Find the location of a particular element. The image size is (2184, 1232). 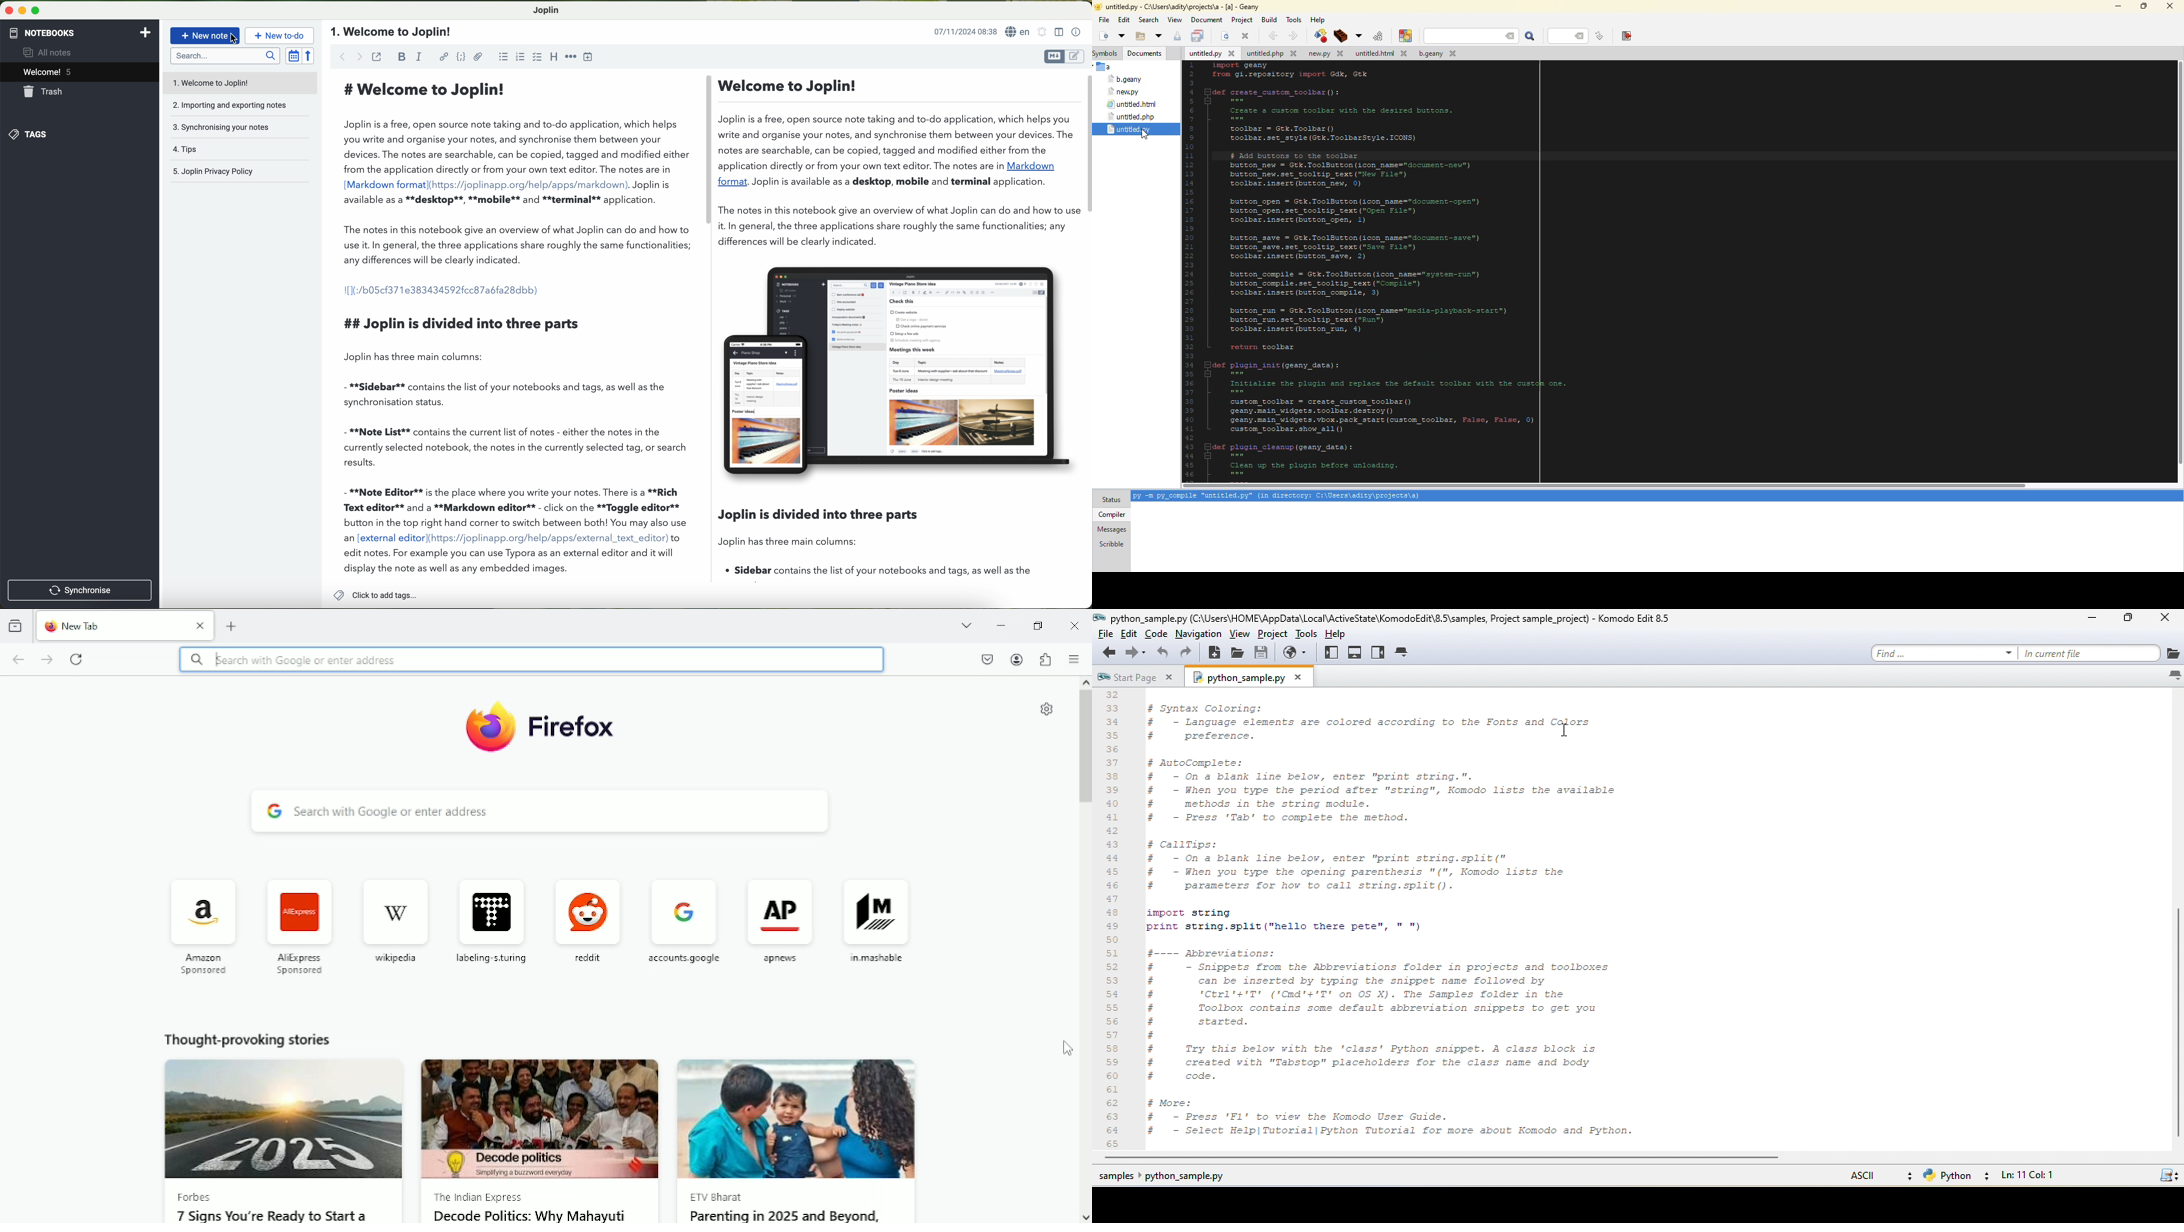

forbes is located at coordinates (199, 1198).